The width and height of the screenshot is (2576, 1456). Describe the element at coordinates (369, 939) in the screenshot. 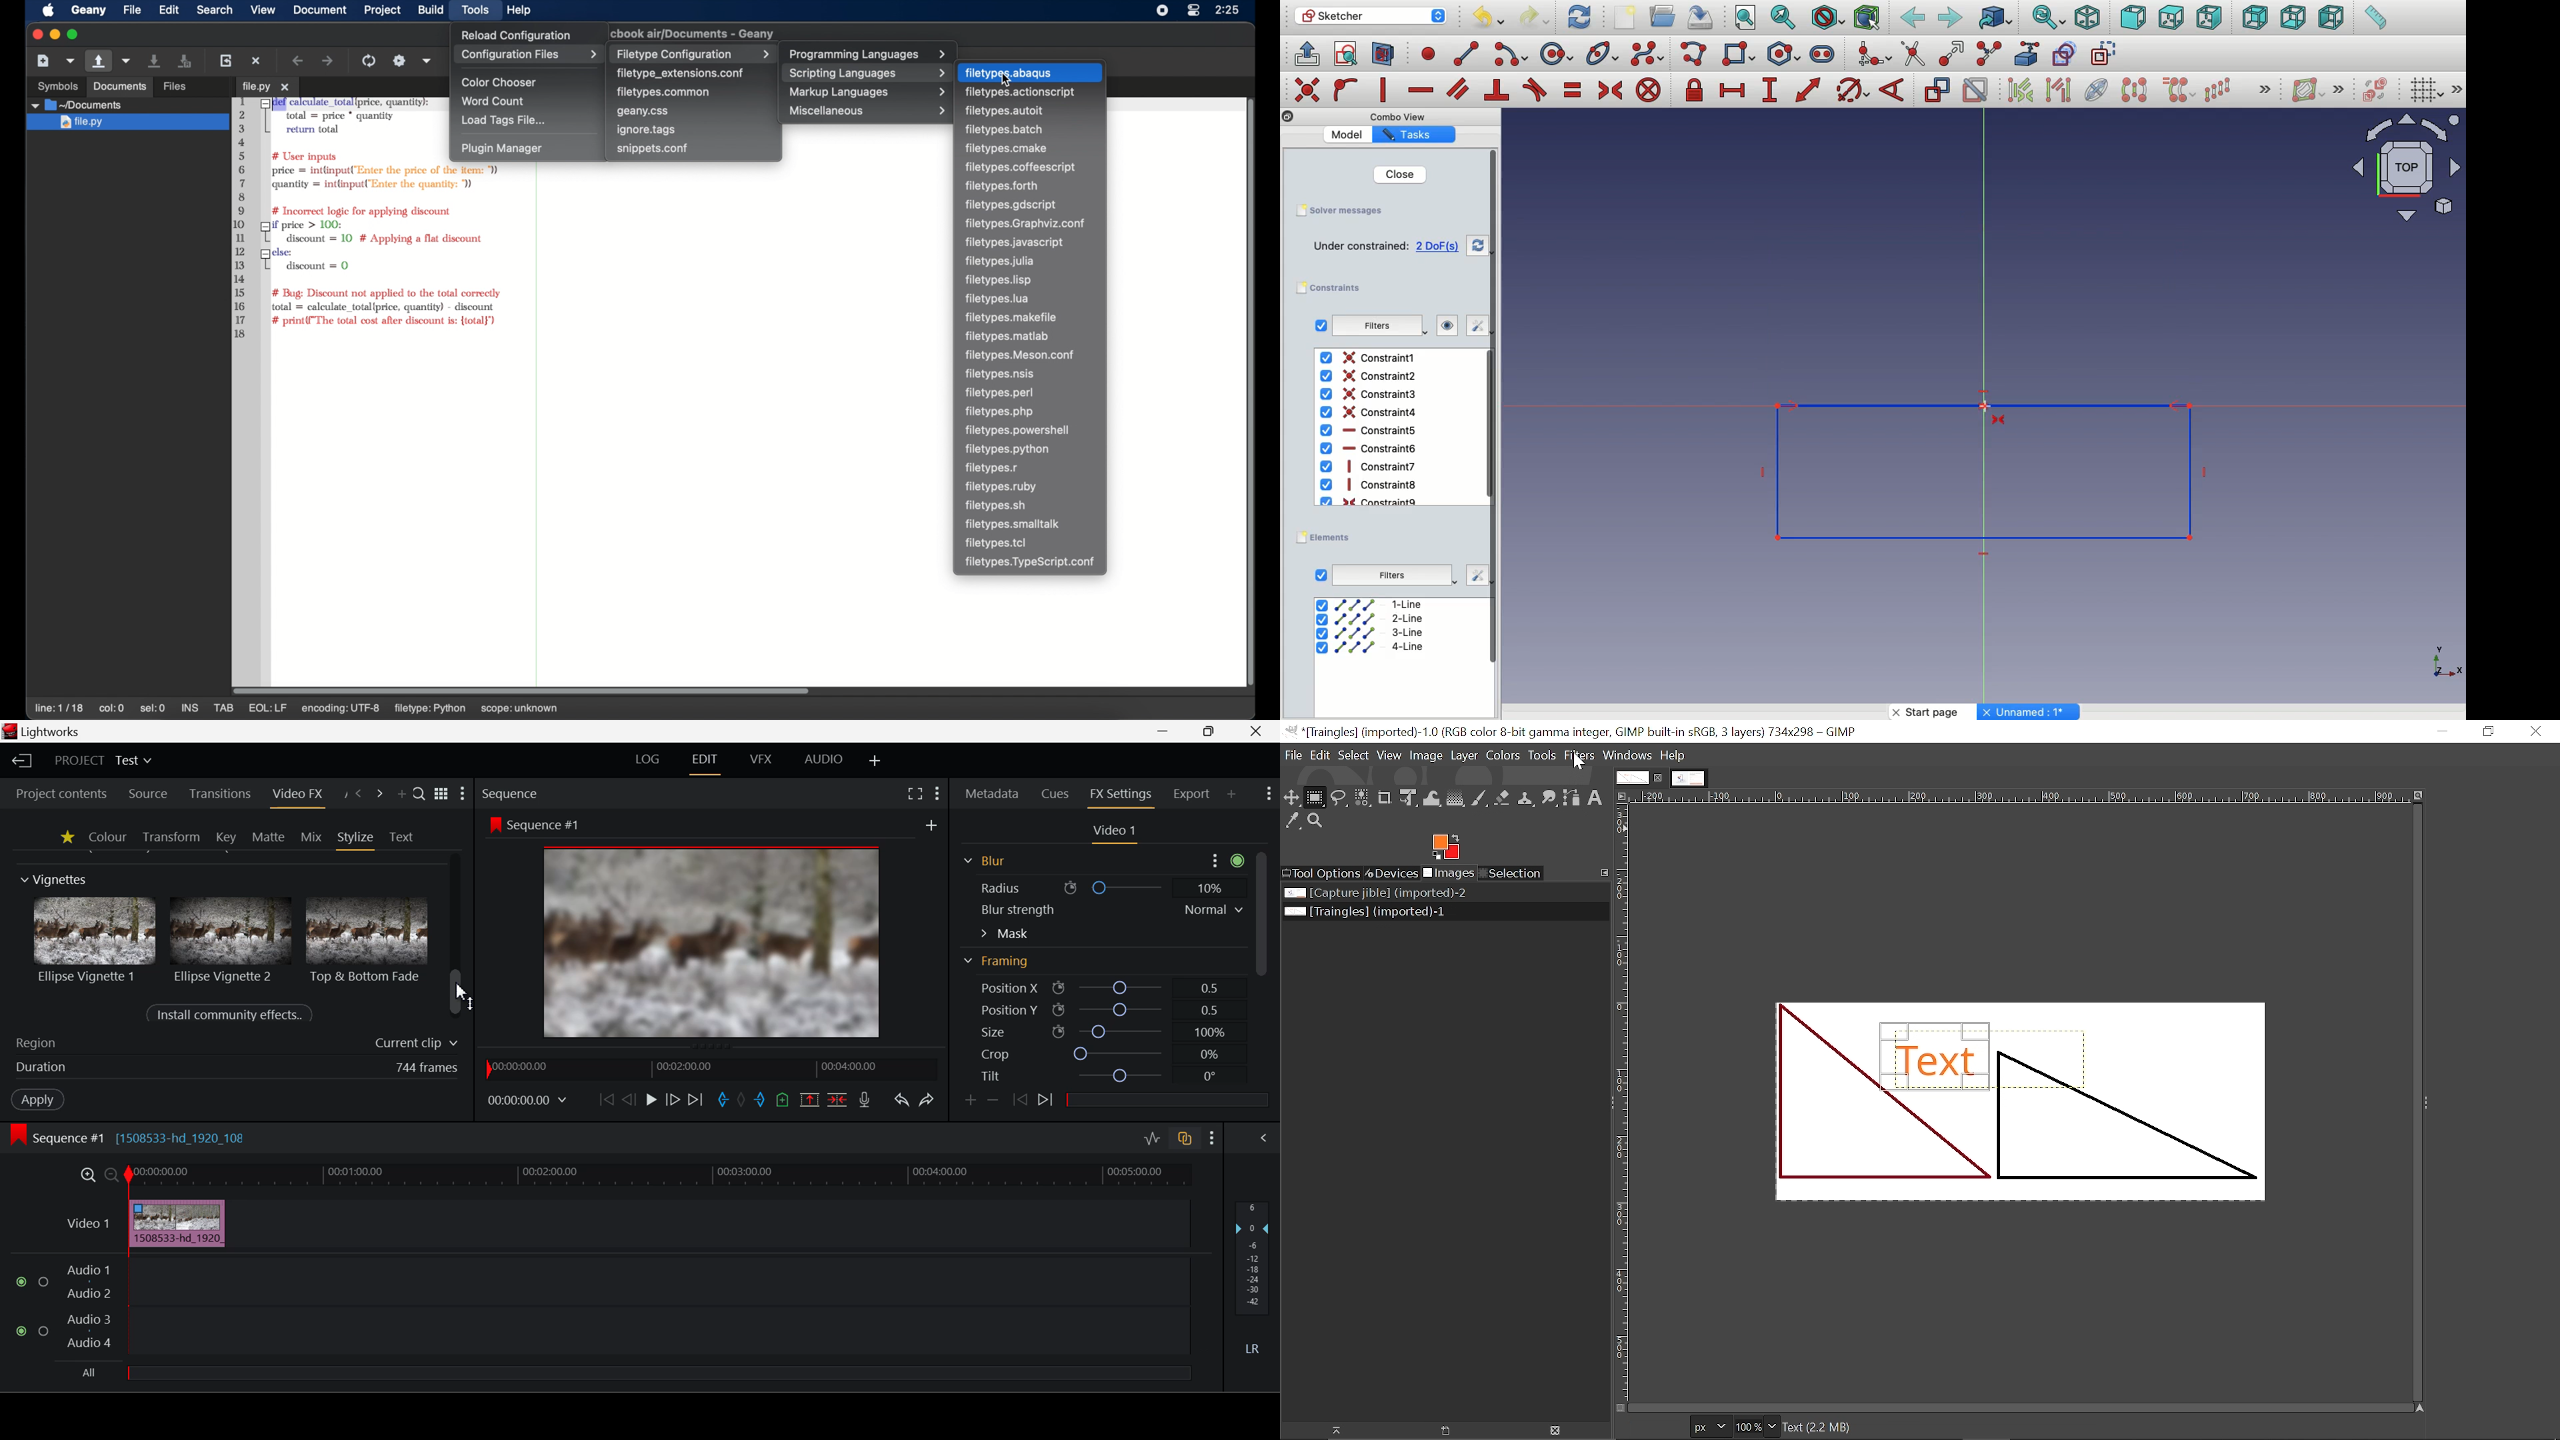

I see `Top & Bottom Fade` at that location.